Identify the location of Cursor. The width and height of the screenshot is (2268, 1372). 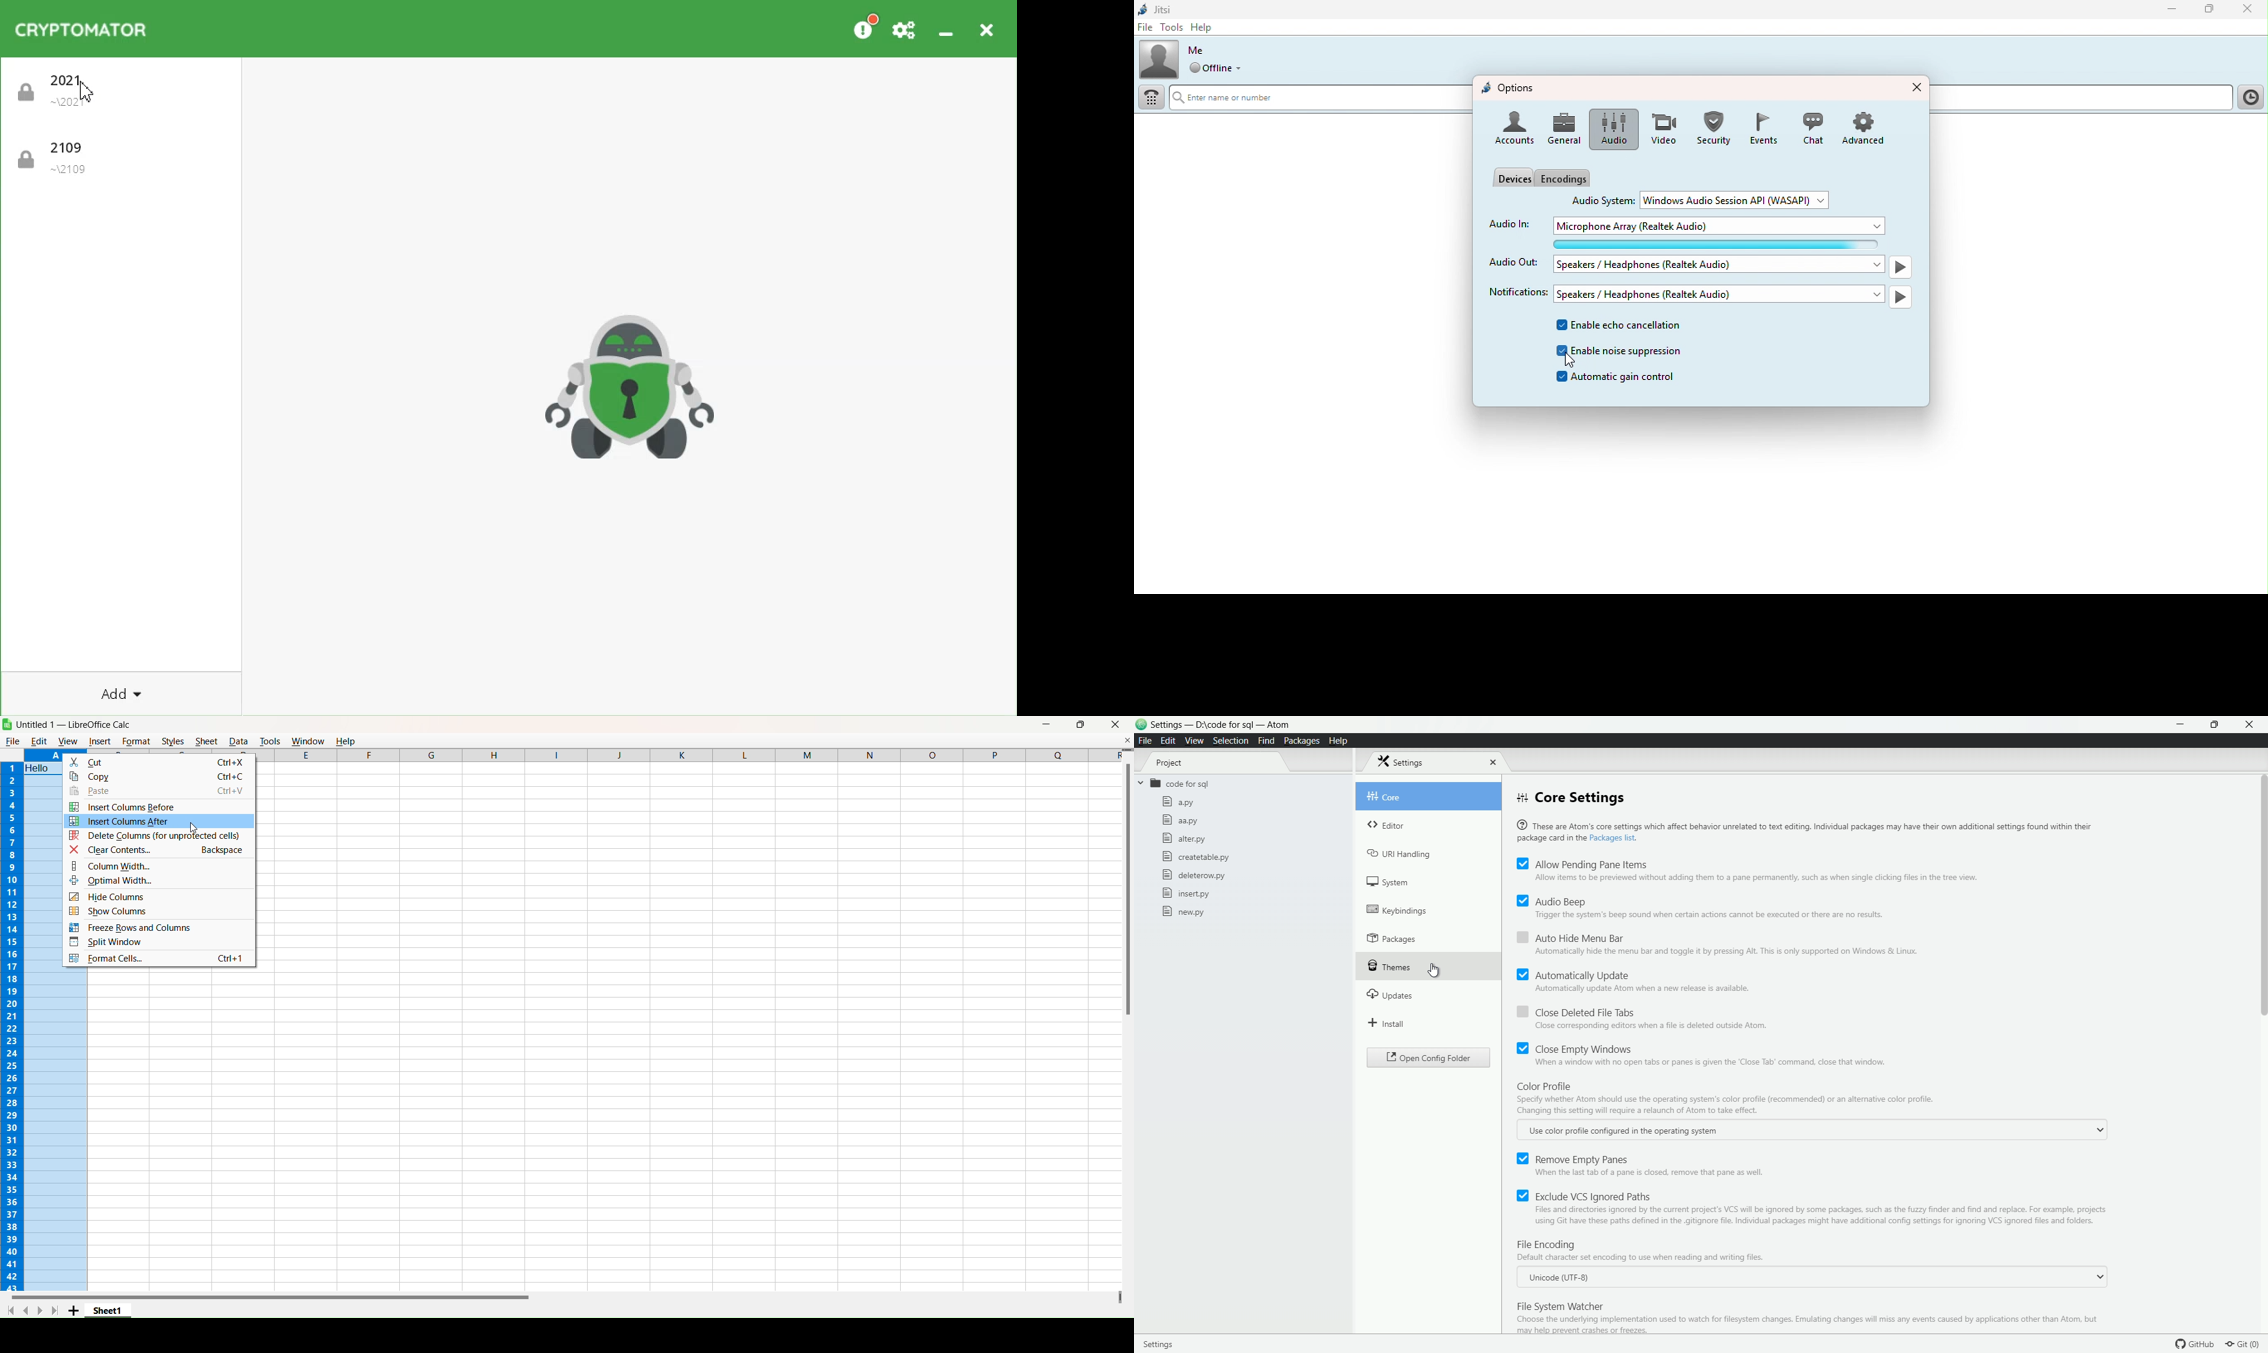
(83, 92).